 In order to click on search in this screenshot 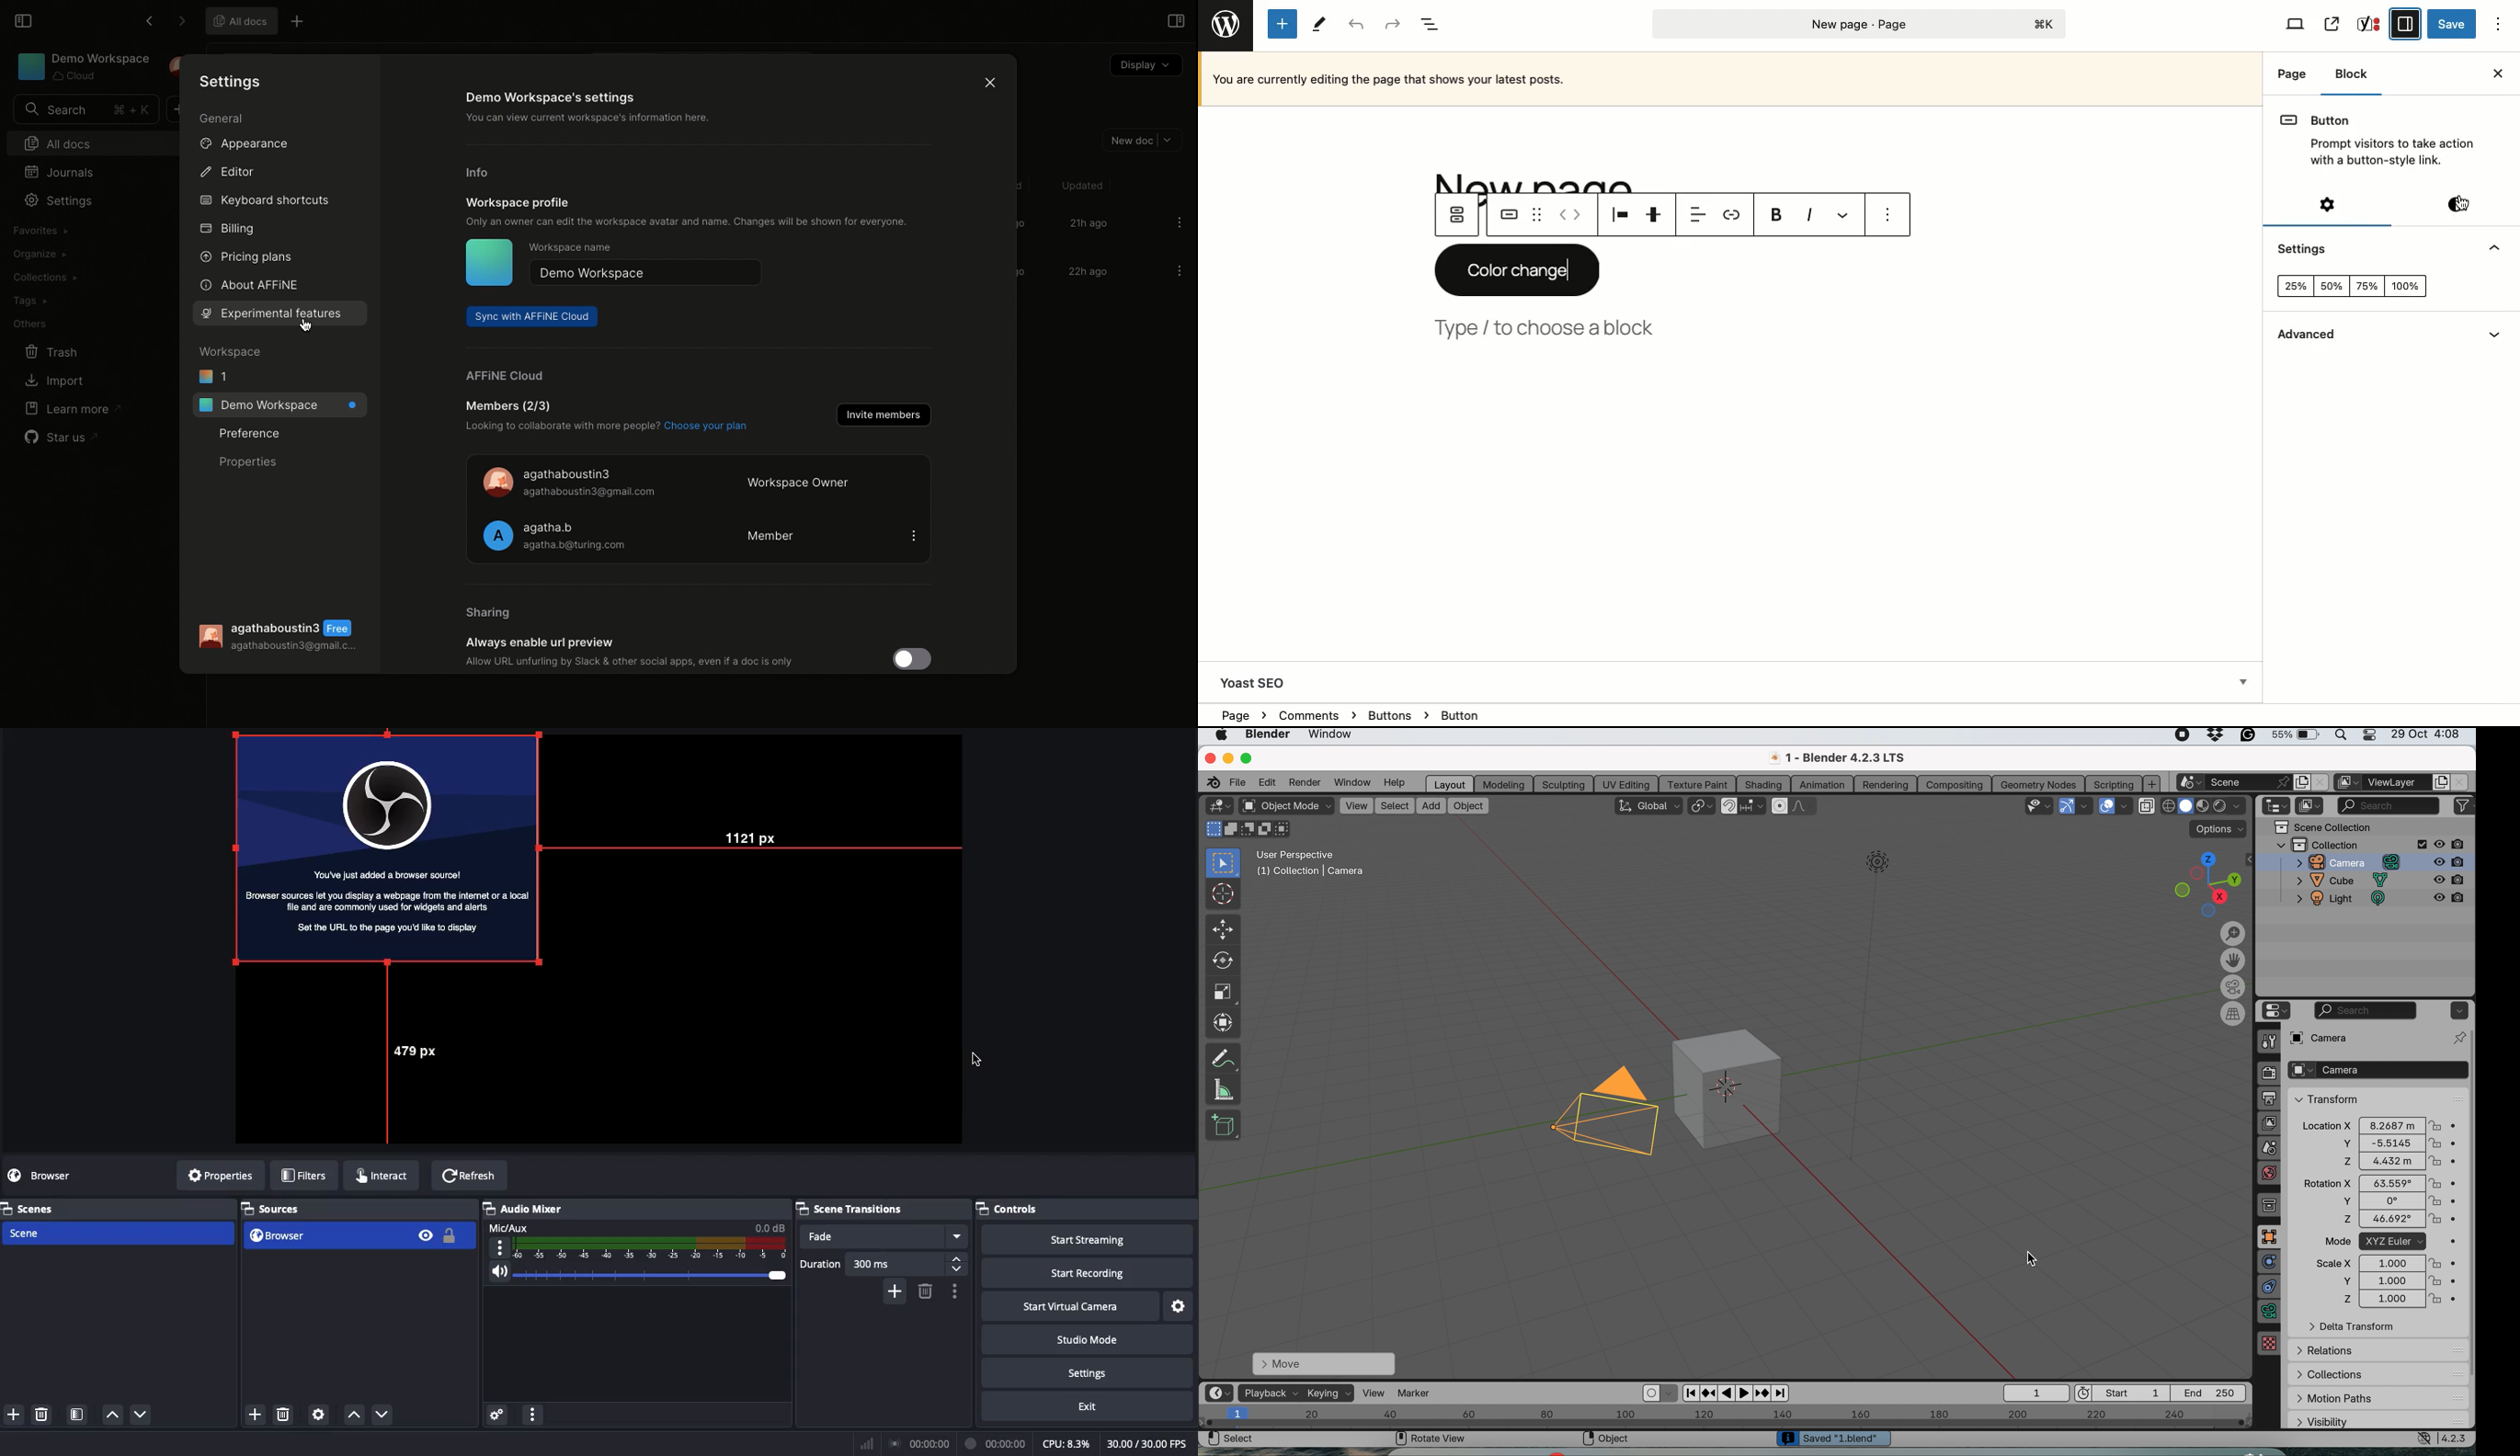, I will do `click(2367, 1010)`.